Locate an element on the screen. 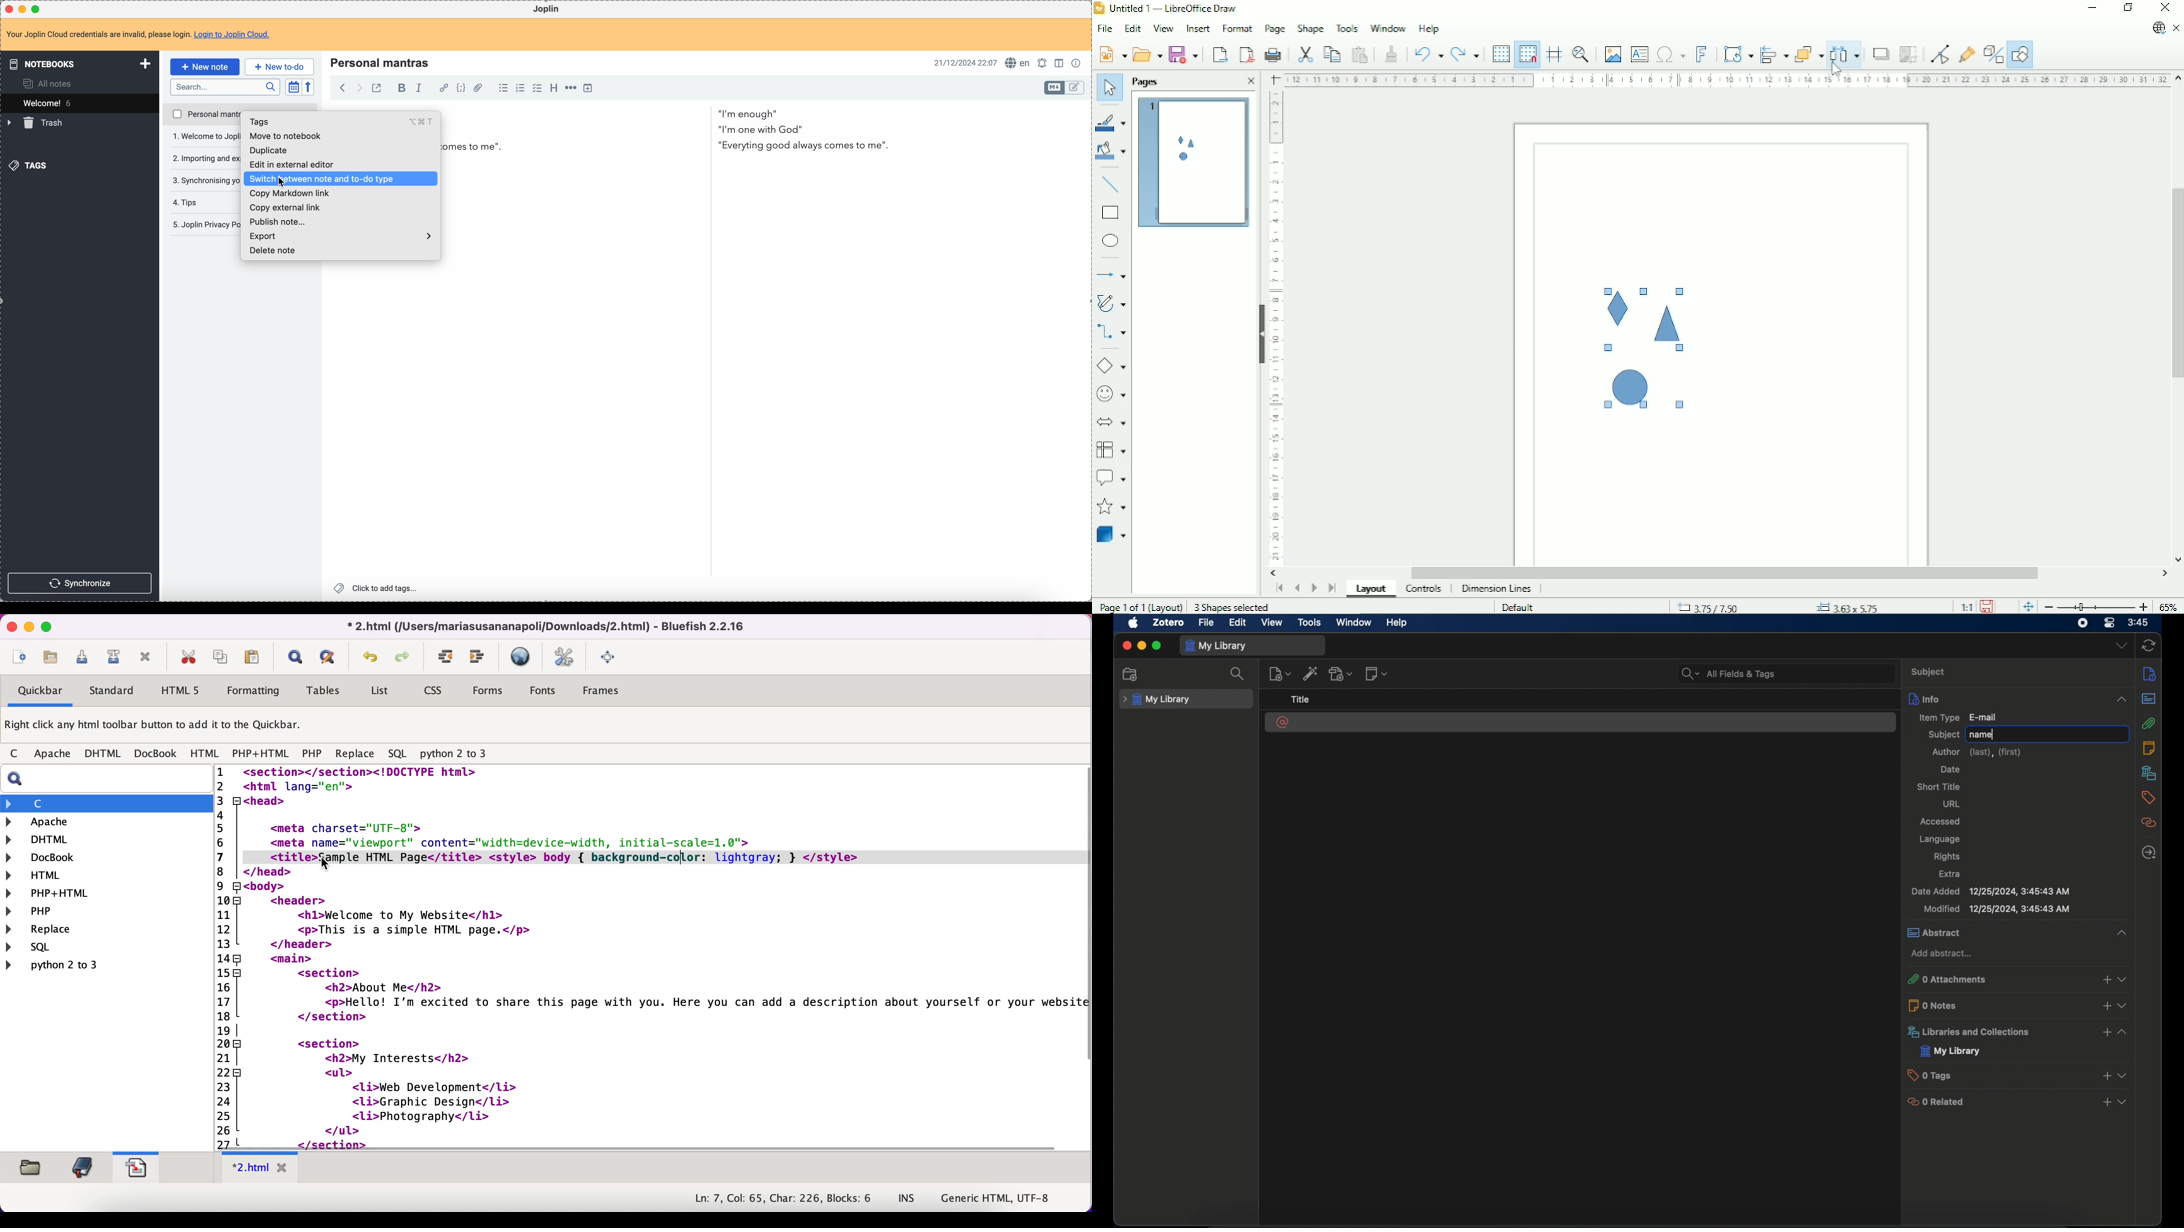 The width and height of the screenshot is (2184, 1232). minimize is located at coordinates (28, 627).